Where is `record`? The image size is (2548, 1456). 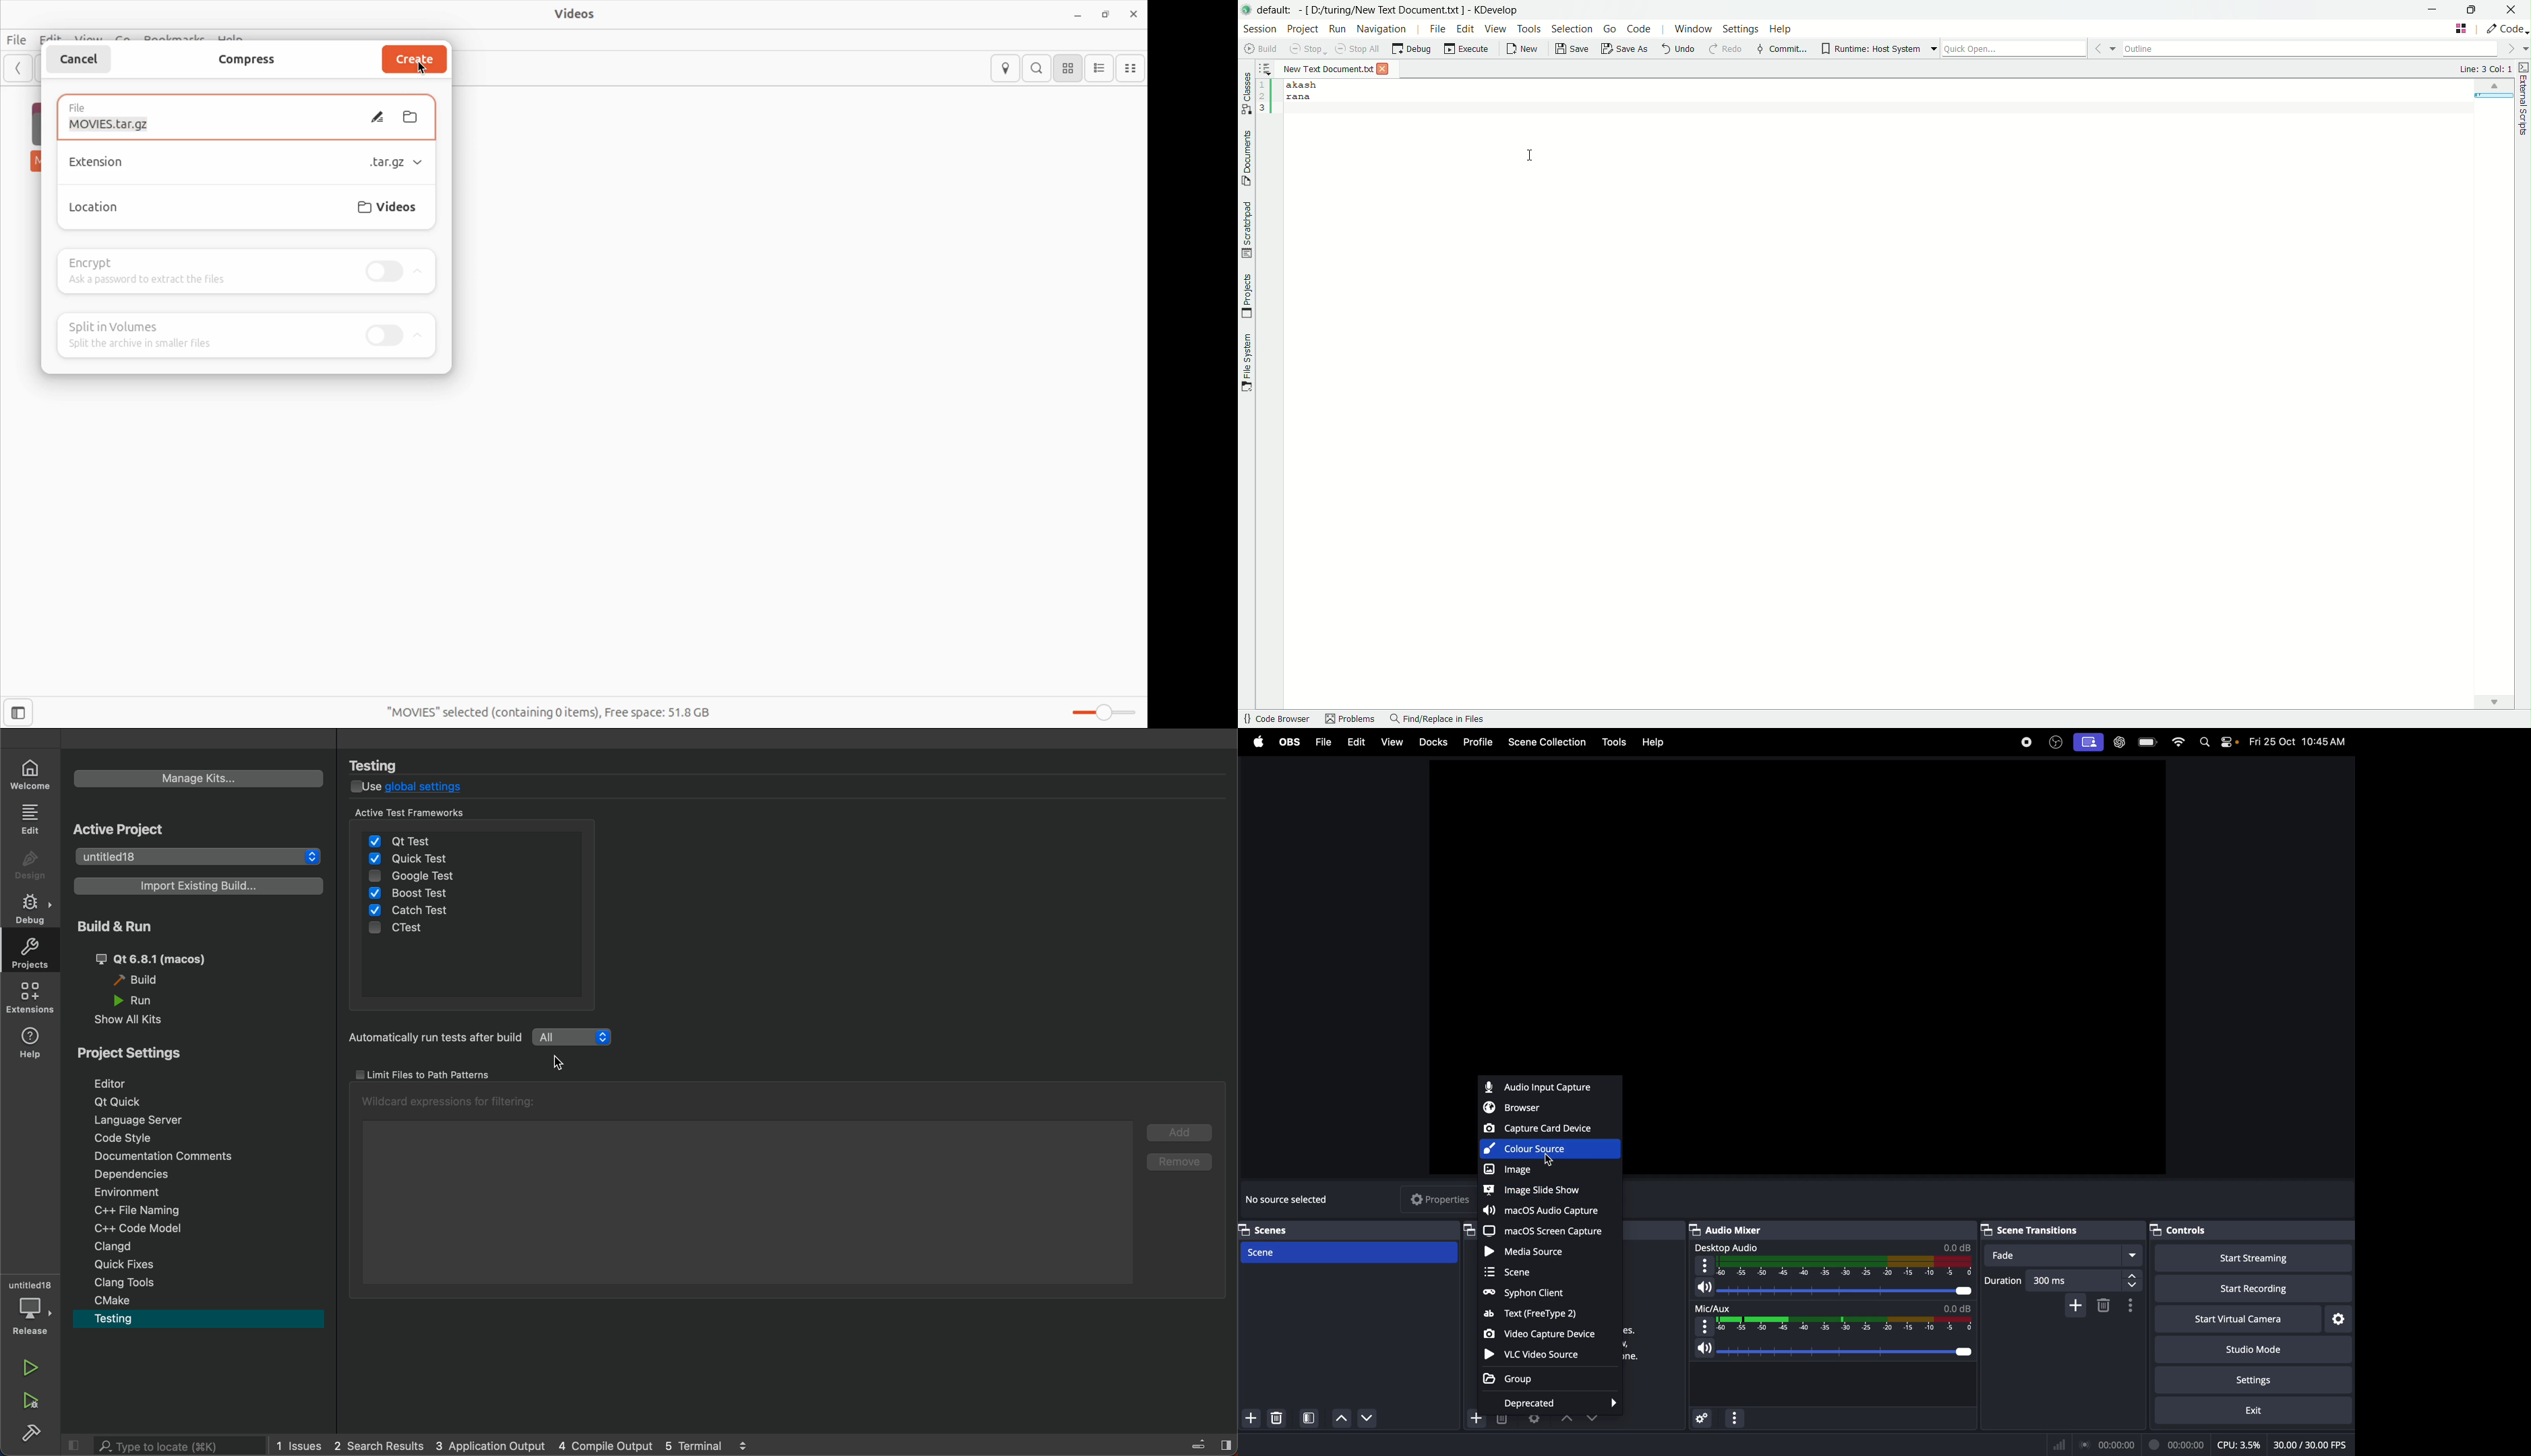
record is located at coordinates (2026, 742).